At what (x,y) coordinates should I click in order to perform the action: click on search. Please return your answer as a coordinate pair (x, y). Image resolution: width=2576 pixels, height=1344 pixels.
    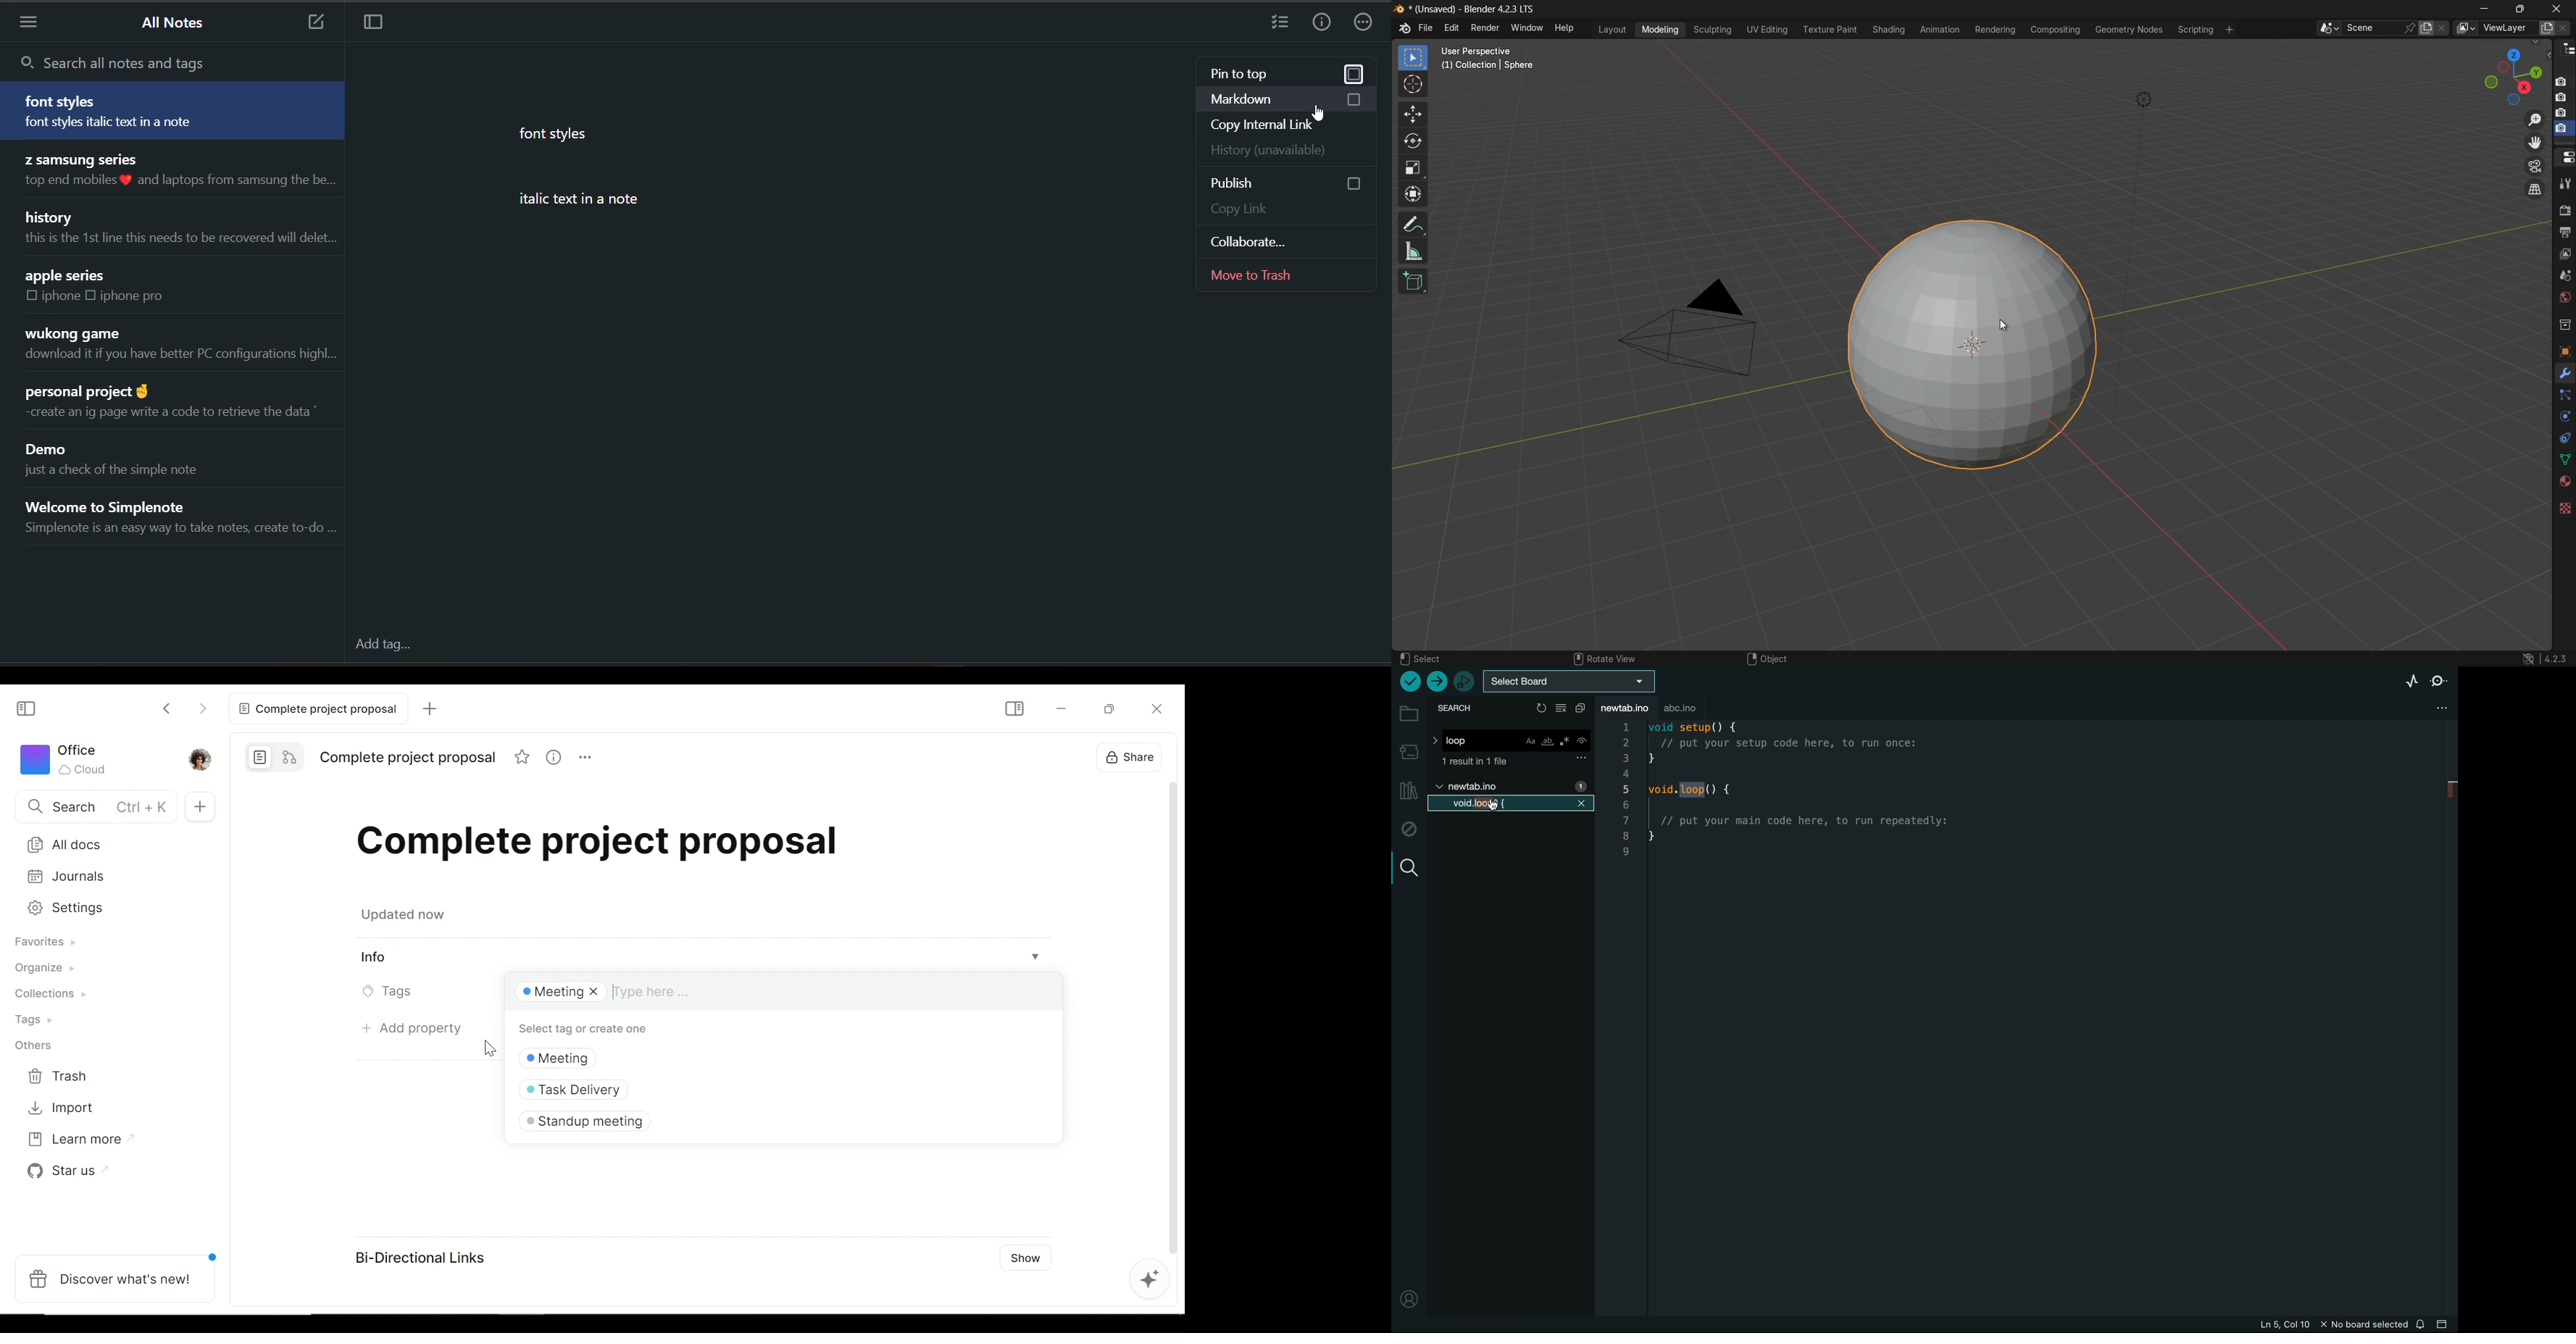
    Looking at the image, I should click on (135, 60).